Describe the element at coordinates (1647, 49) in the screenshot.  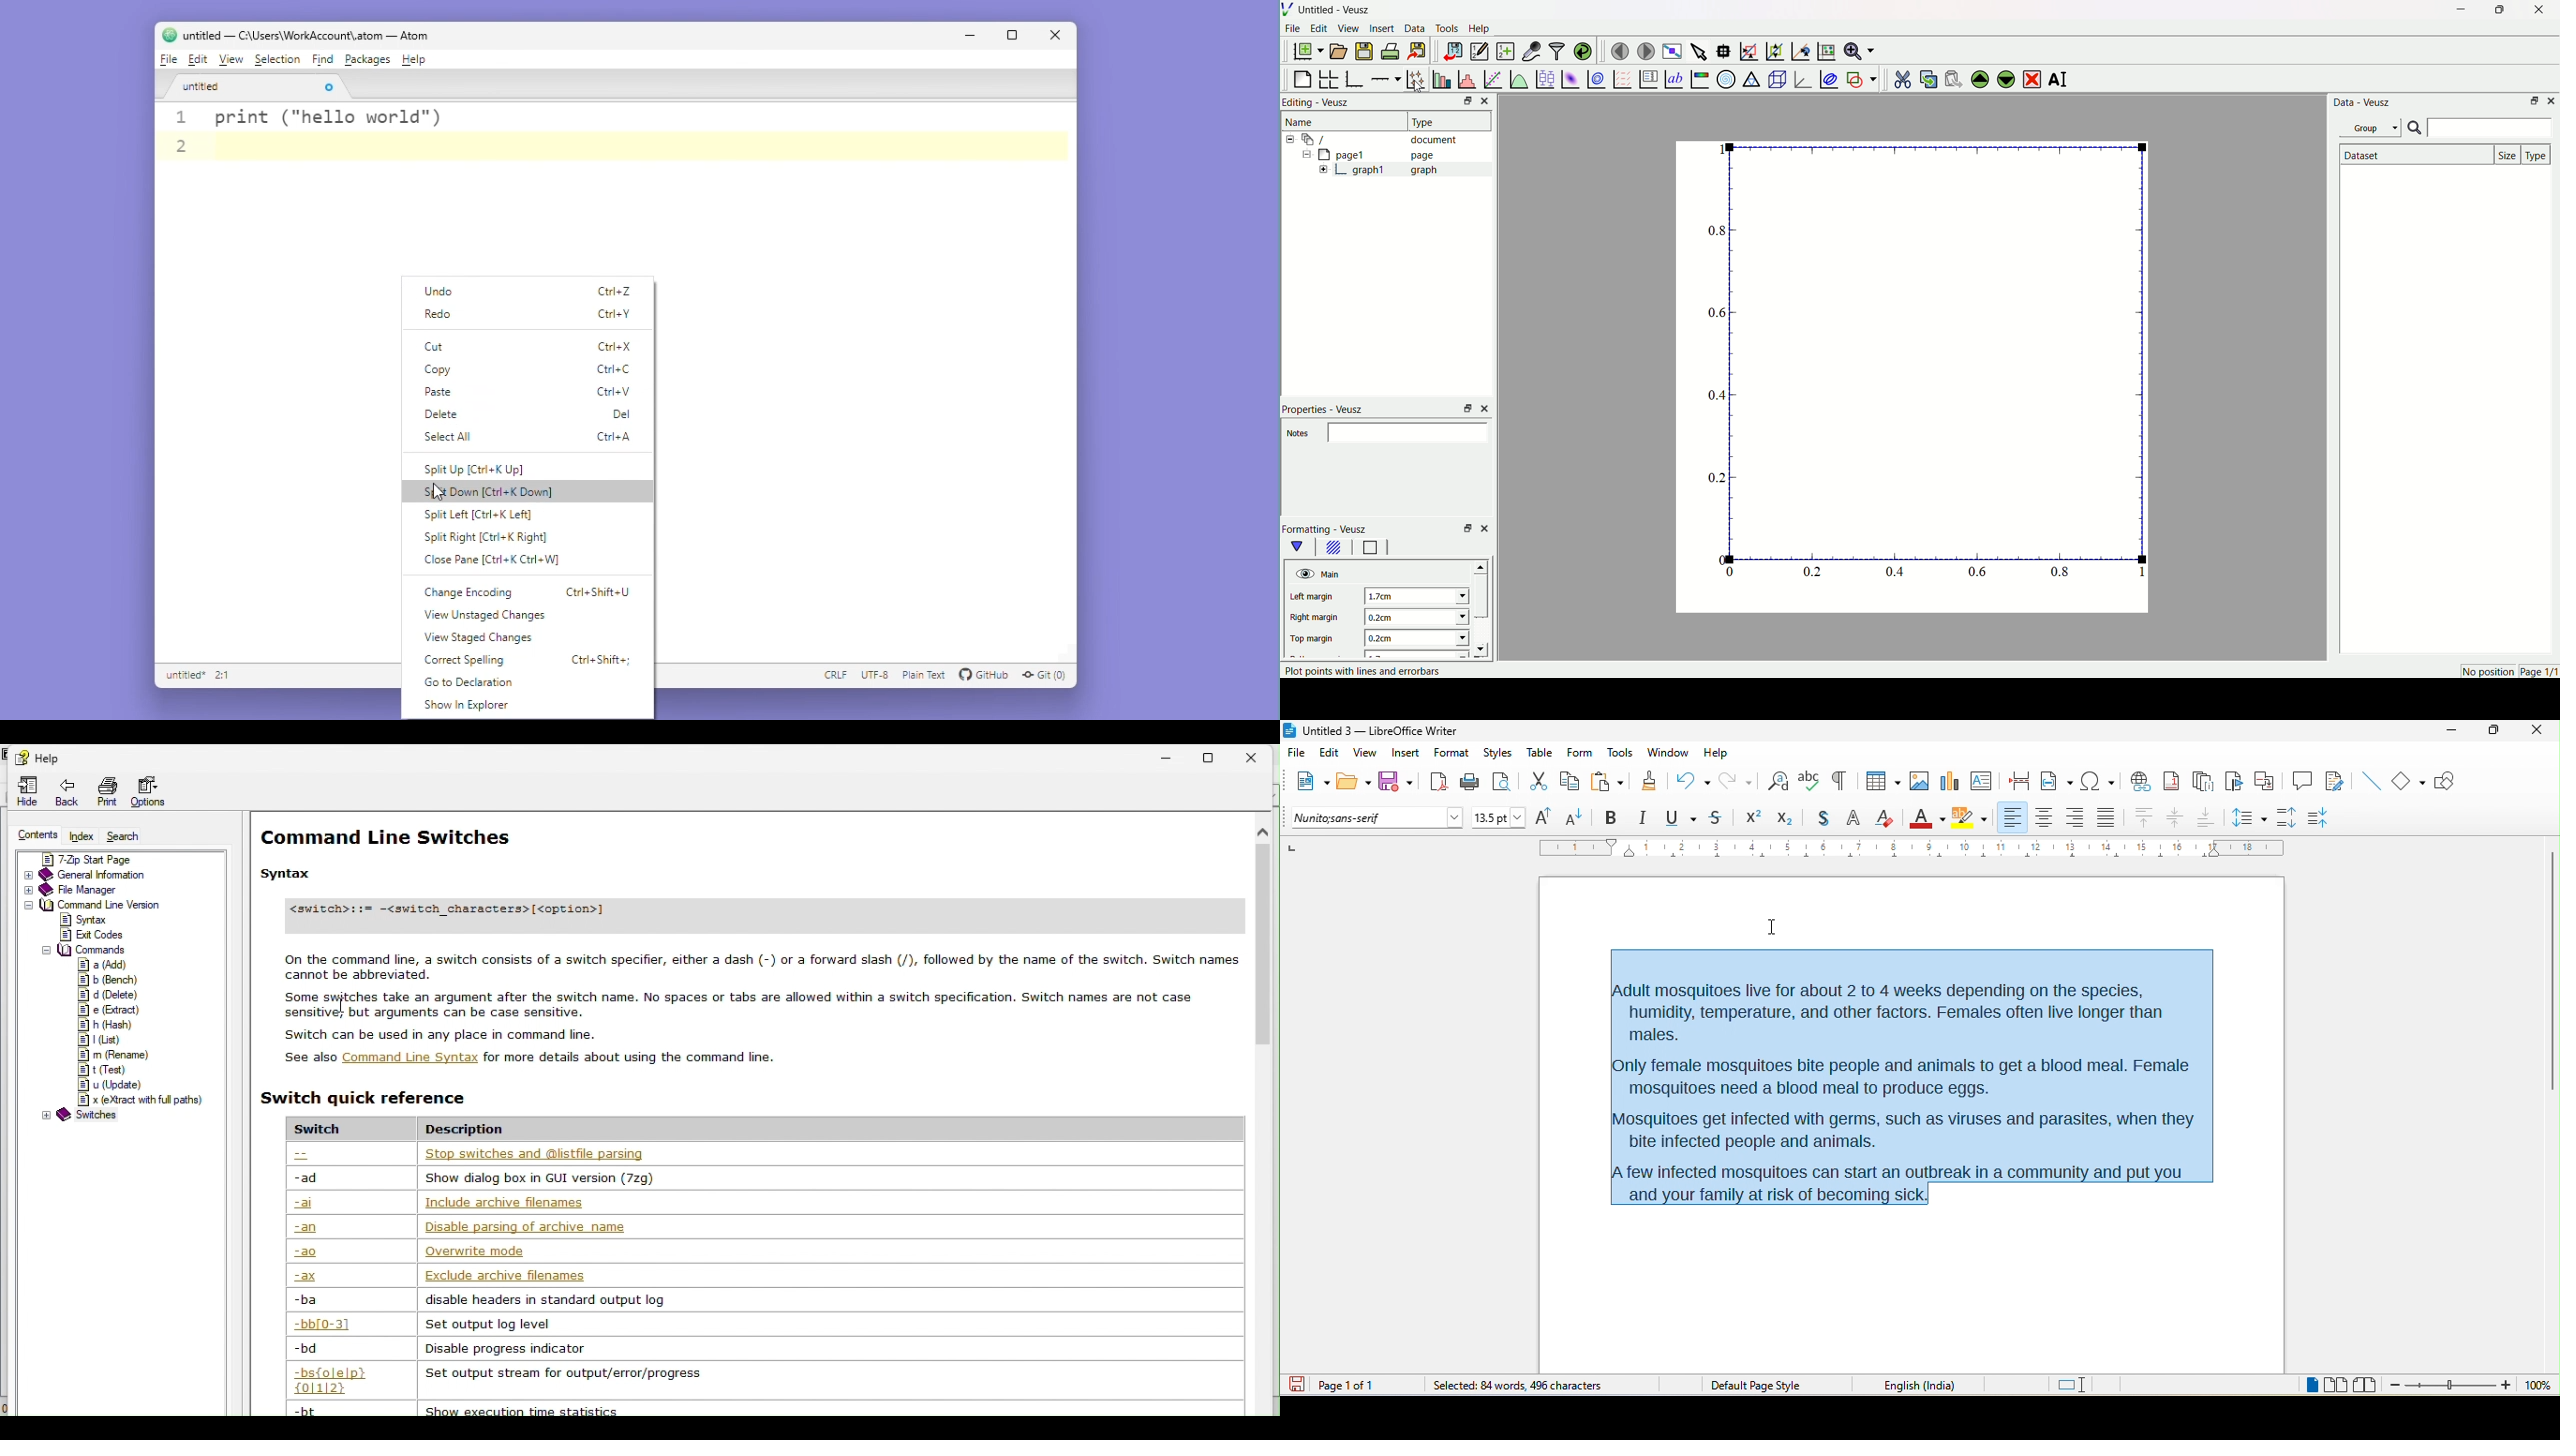
I see `move to next page` at that location.